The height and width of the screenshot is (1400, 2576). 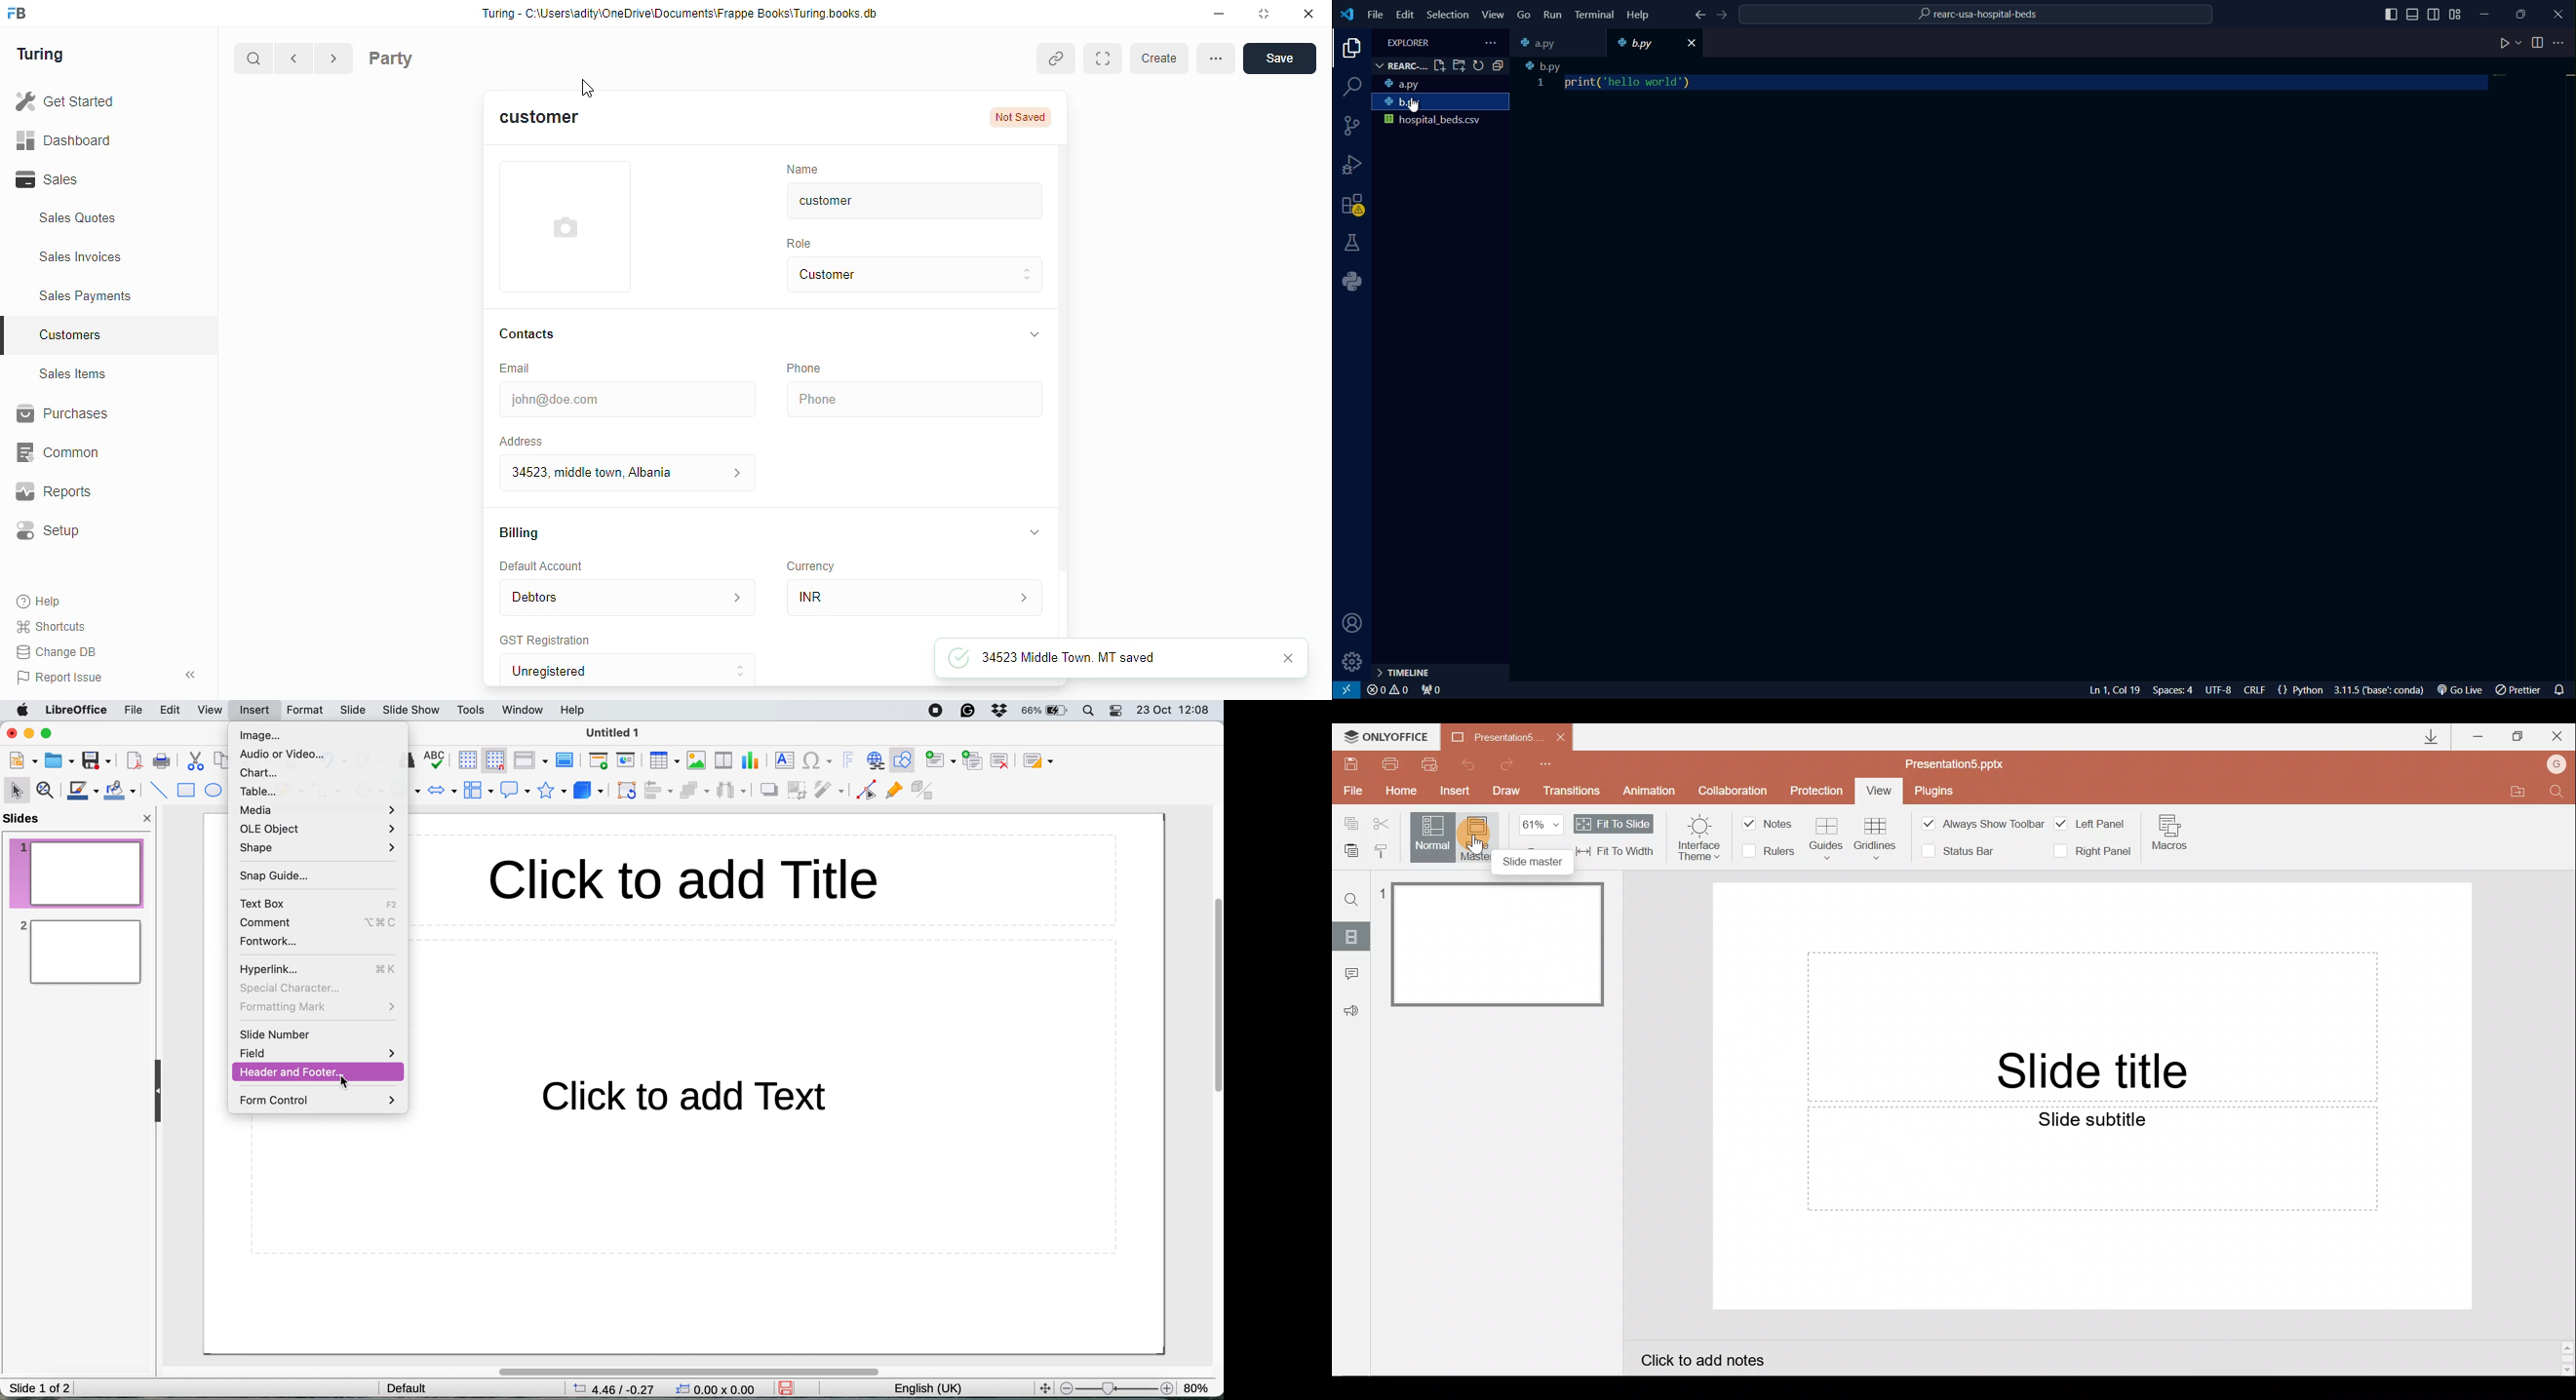 I want to click on more options, so click(x=1217, y=59).